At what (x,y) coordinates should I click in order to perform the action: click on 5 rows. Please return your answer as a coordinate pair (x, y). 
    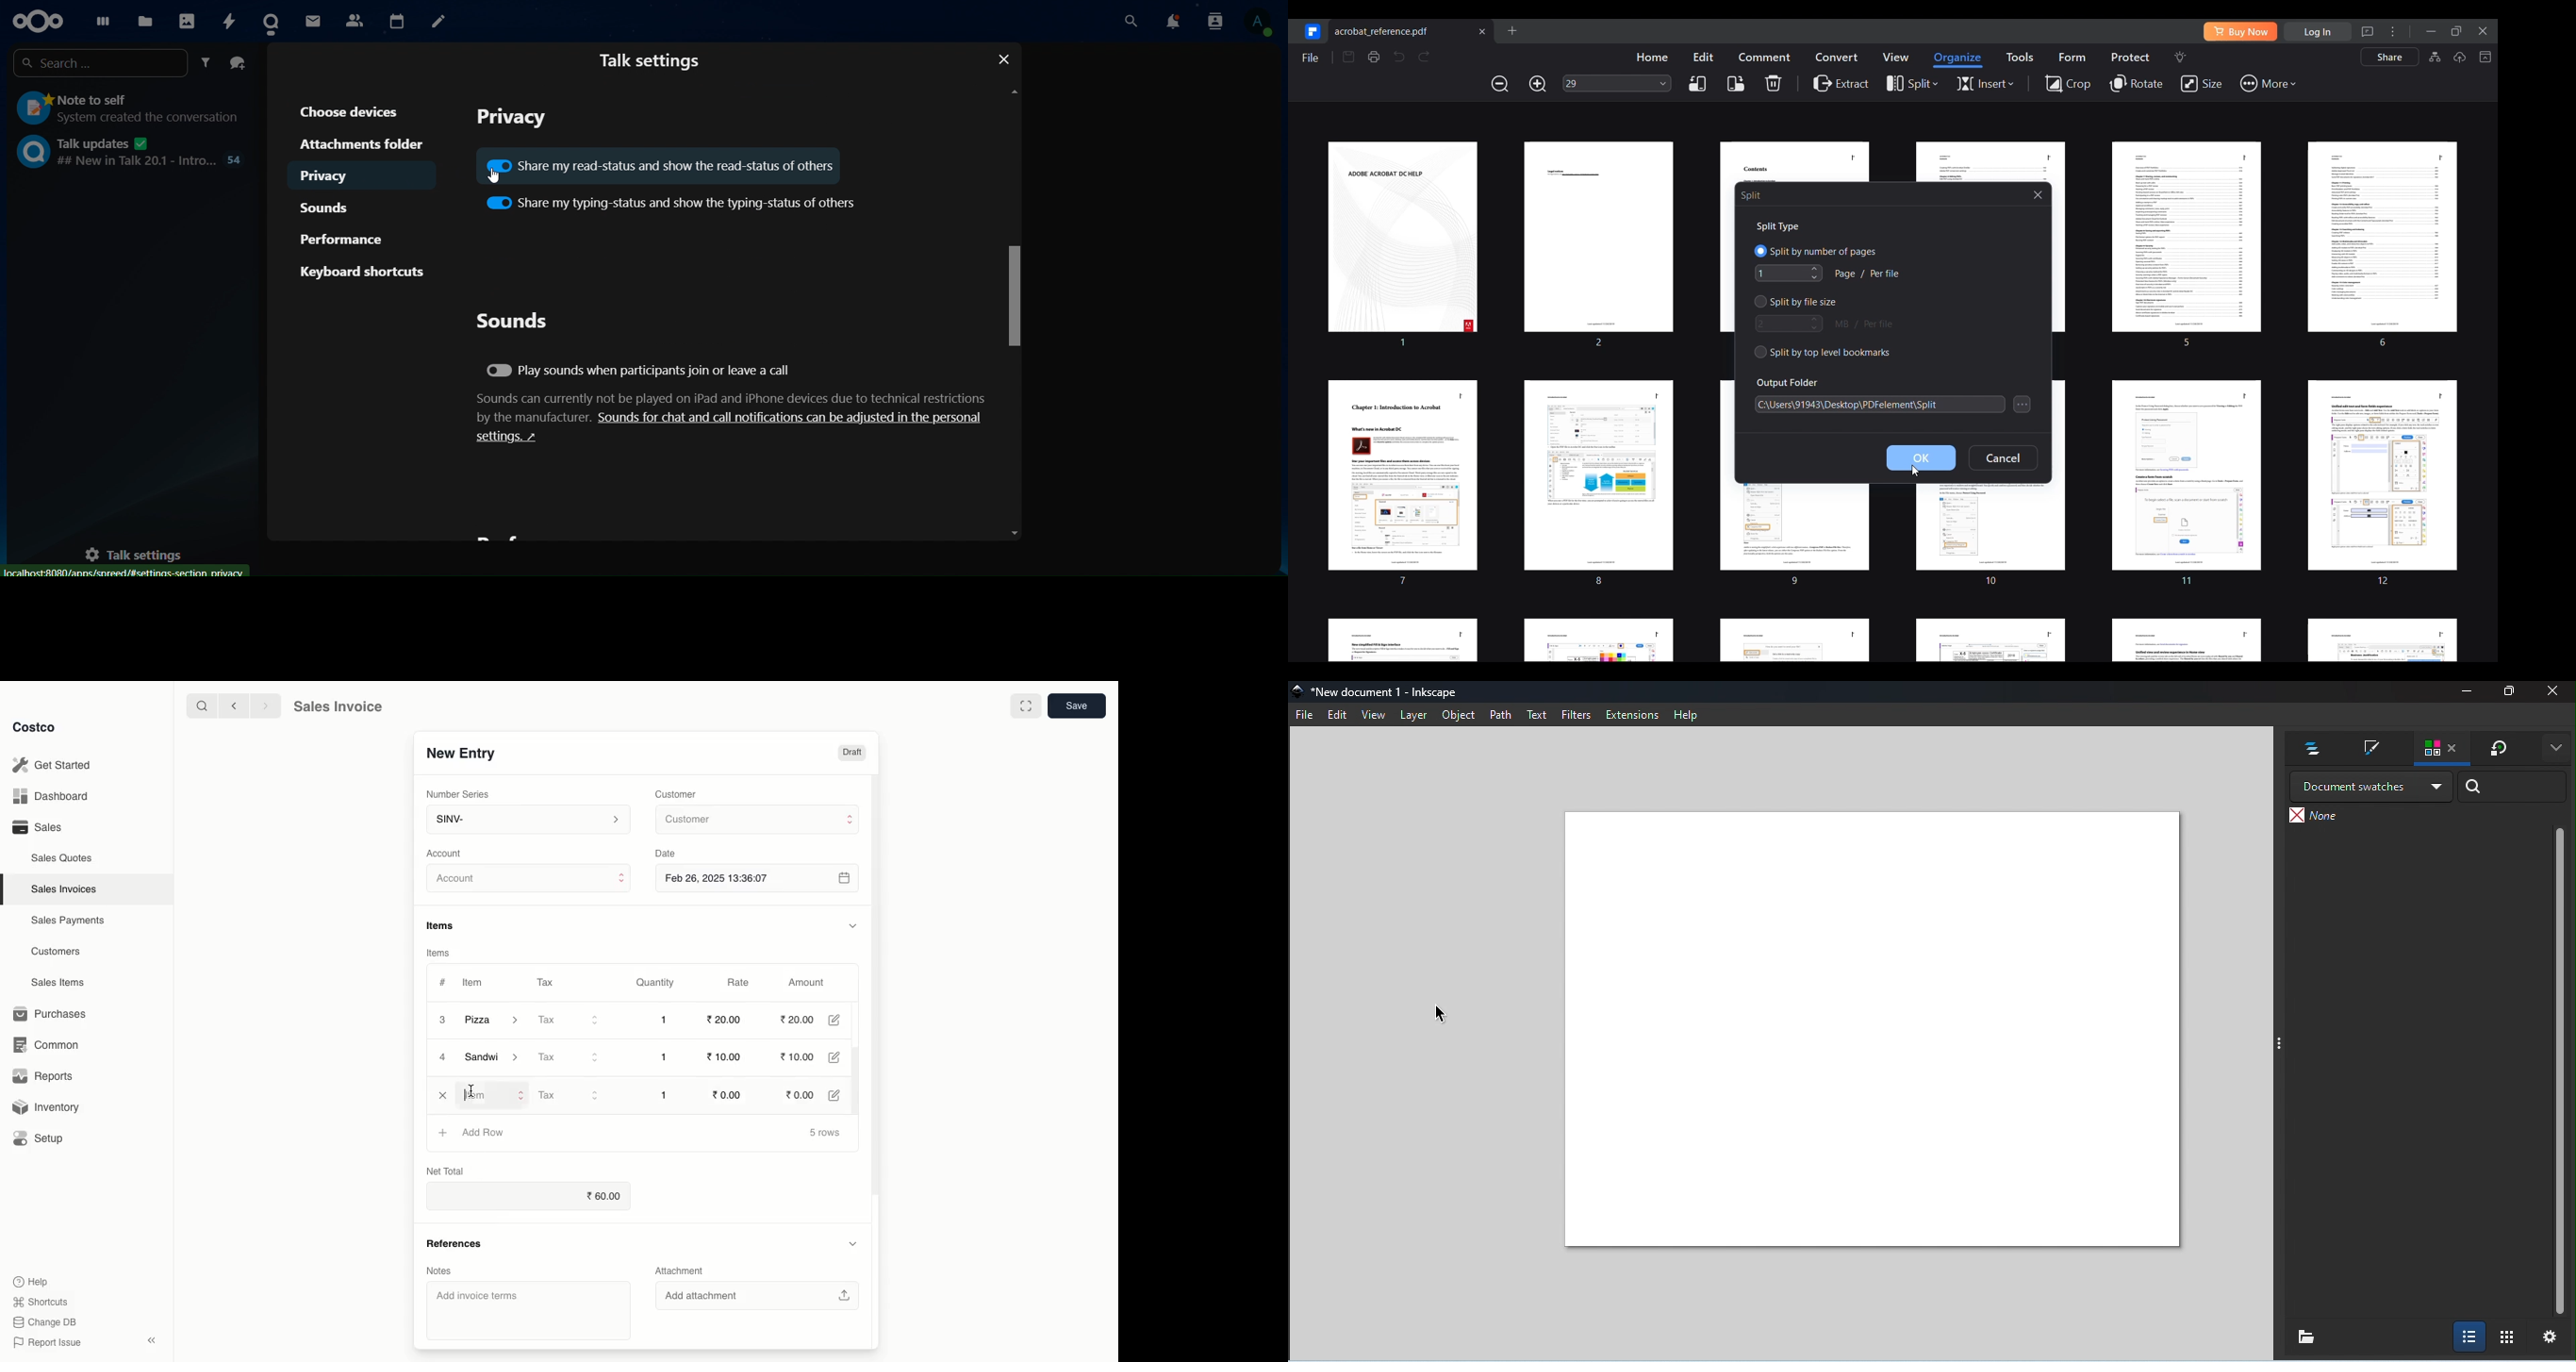
    Looking at the image, I should click on (826, 1133).